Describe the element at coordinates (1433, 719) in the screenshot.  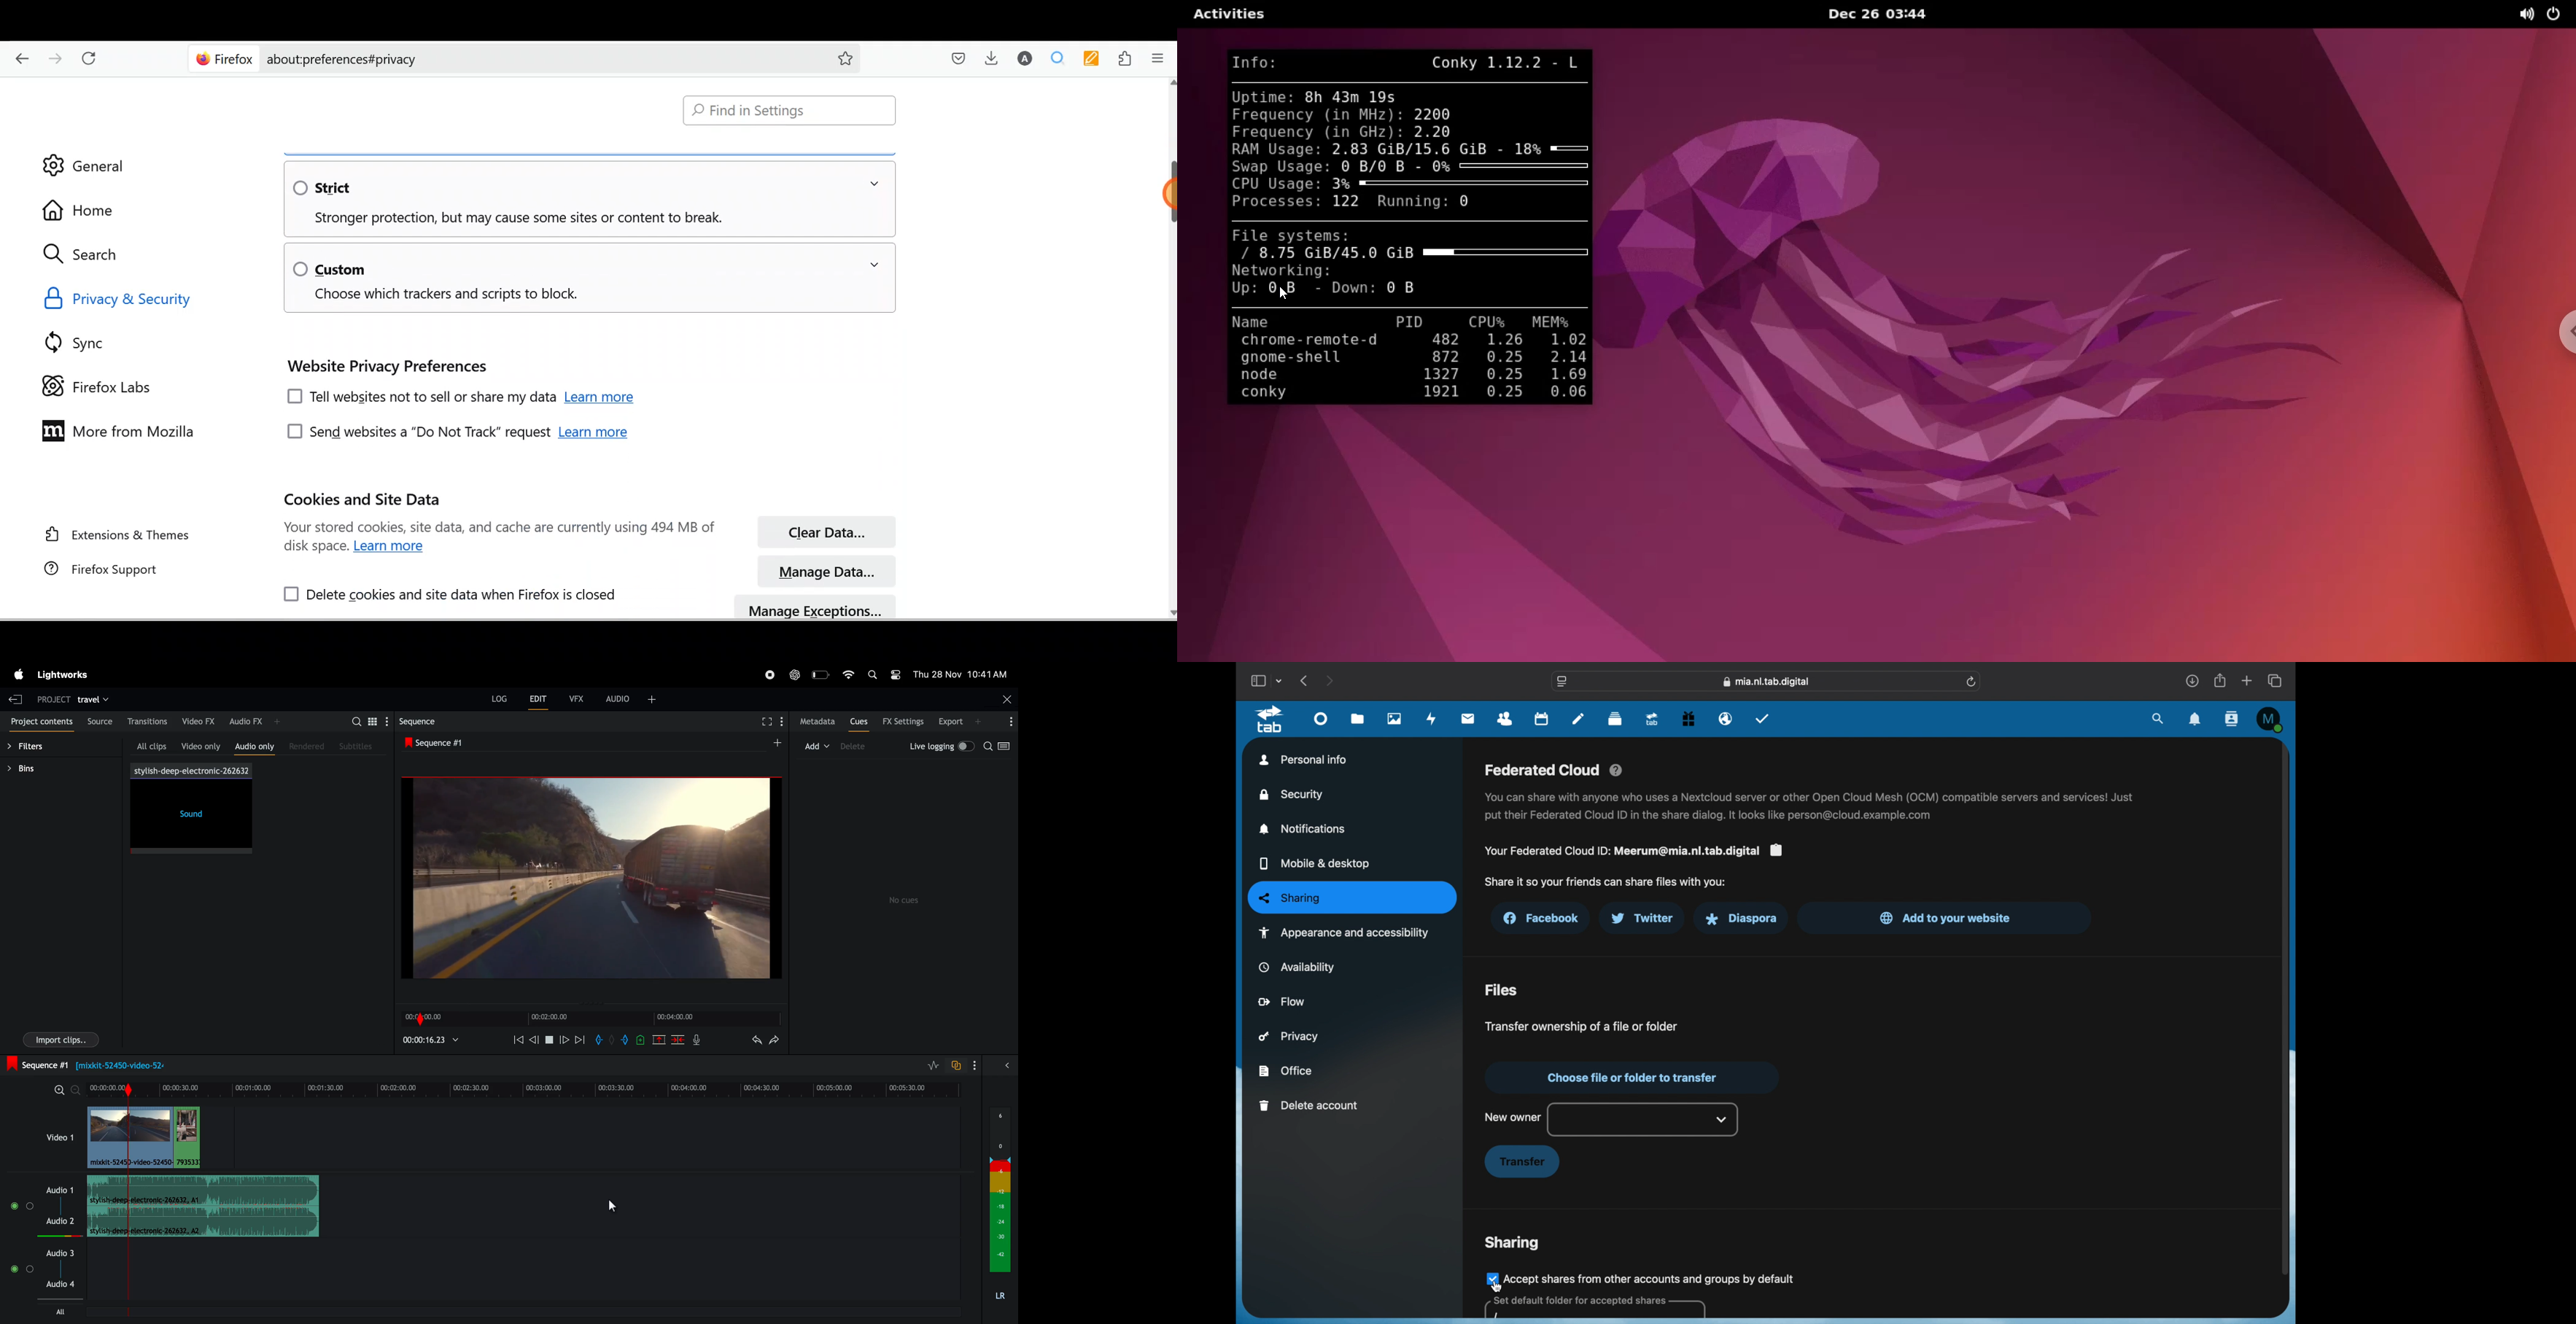
I see `activity` at that location.